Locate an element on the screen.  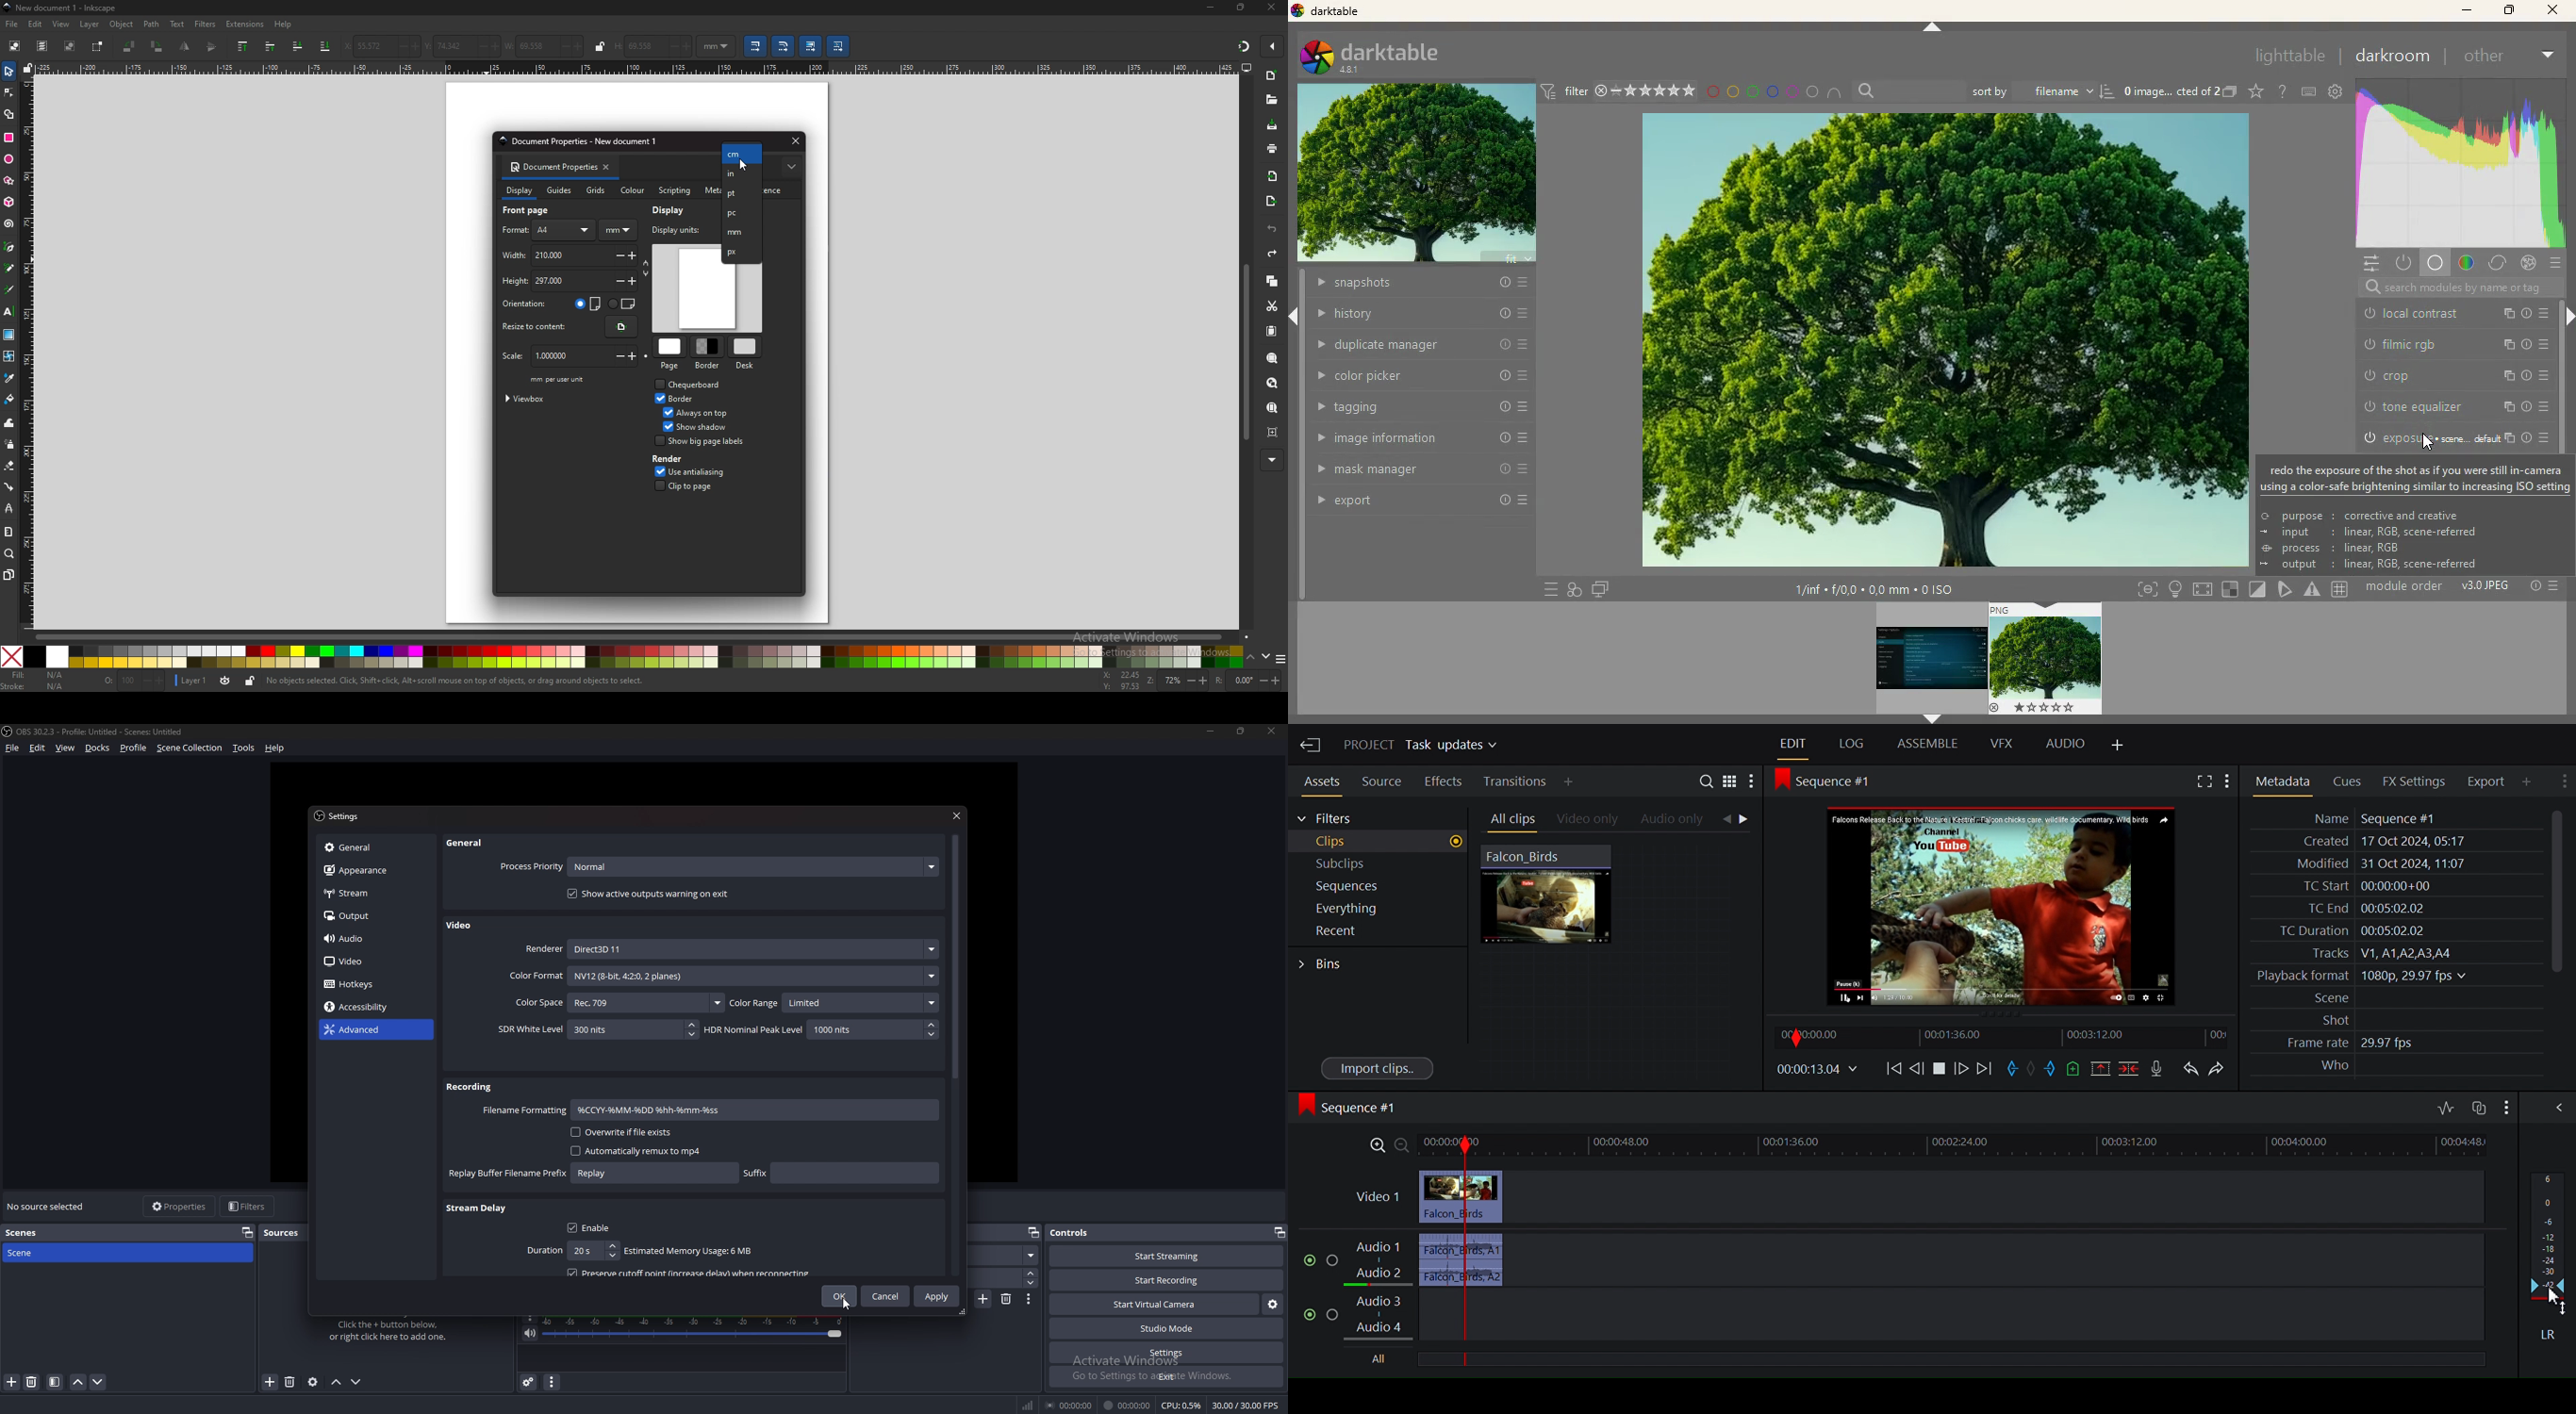
Audio 1 is located at coordinates (1381, 1249).